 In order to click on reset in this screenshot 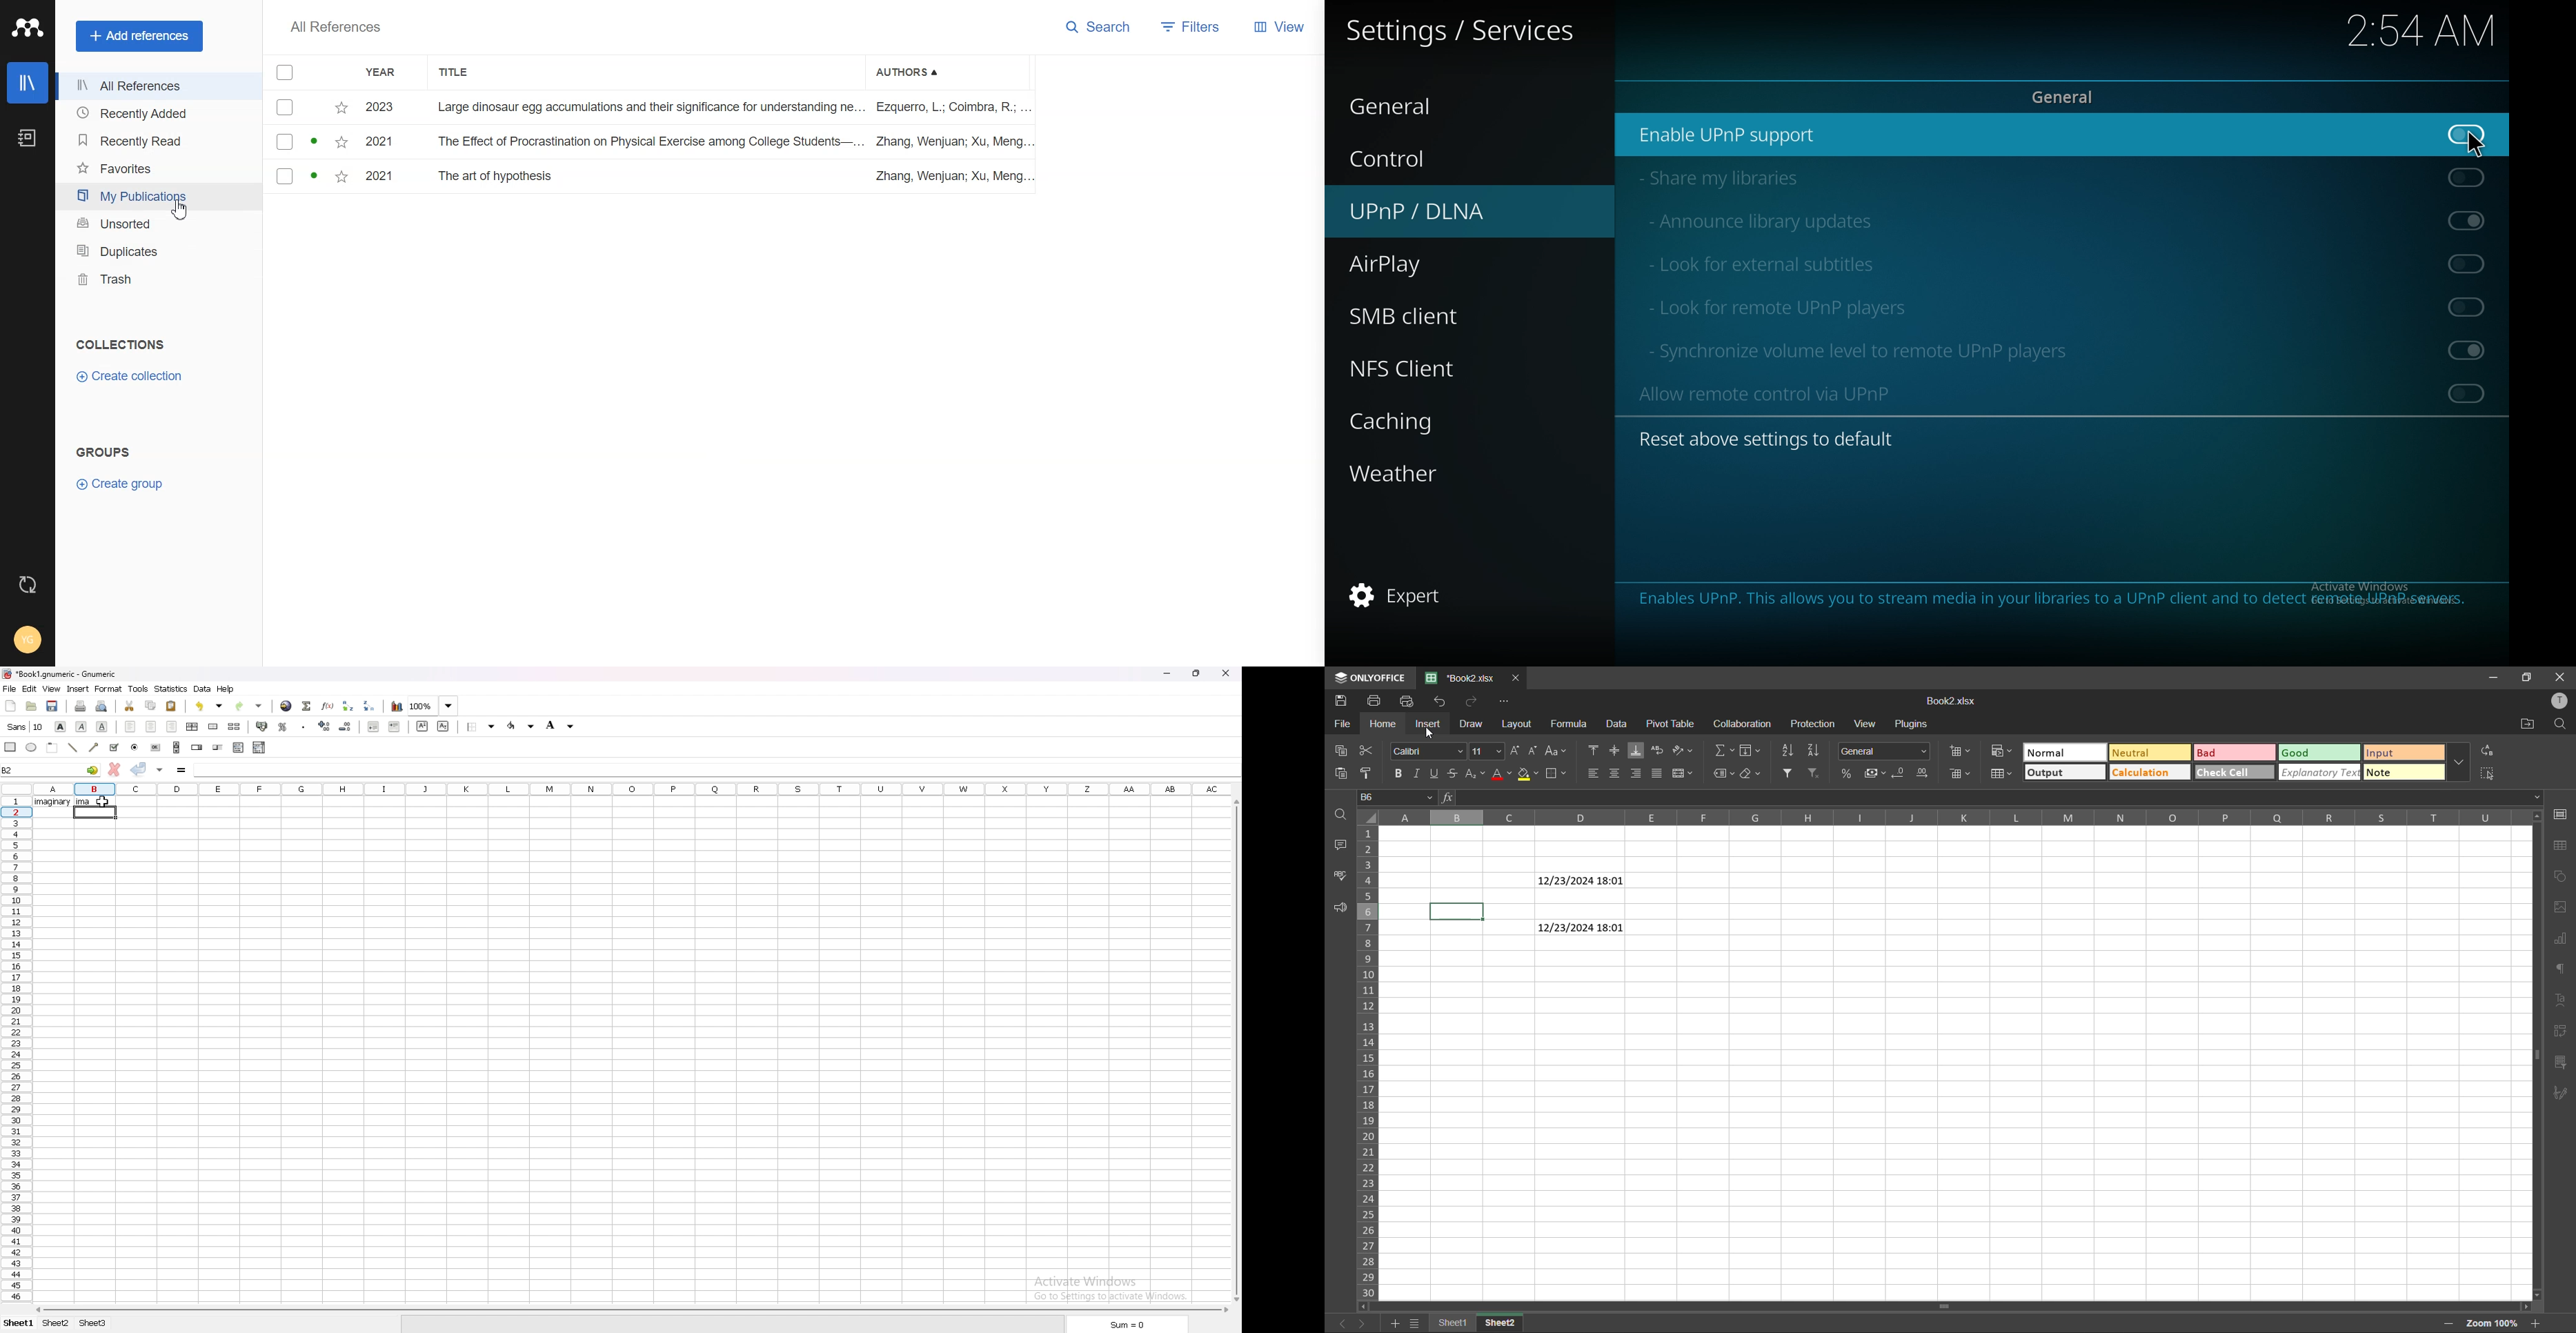, I will do `click(1776, 439)`.